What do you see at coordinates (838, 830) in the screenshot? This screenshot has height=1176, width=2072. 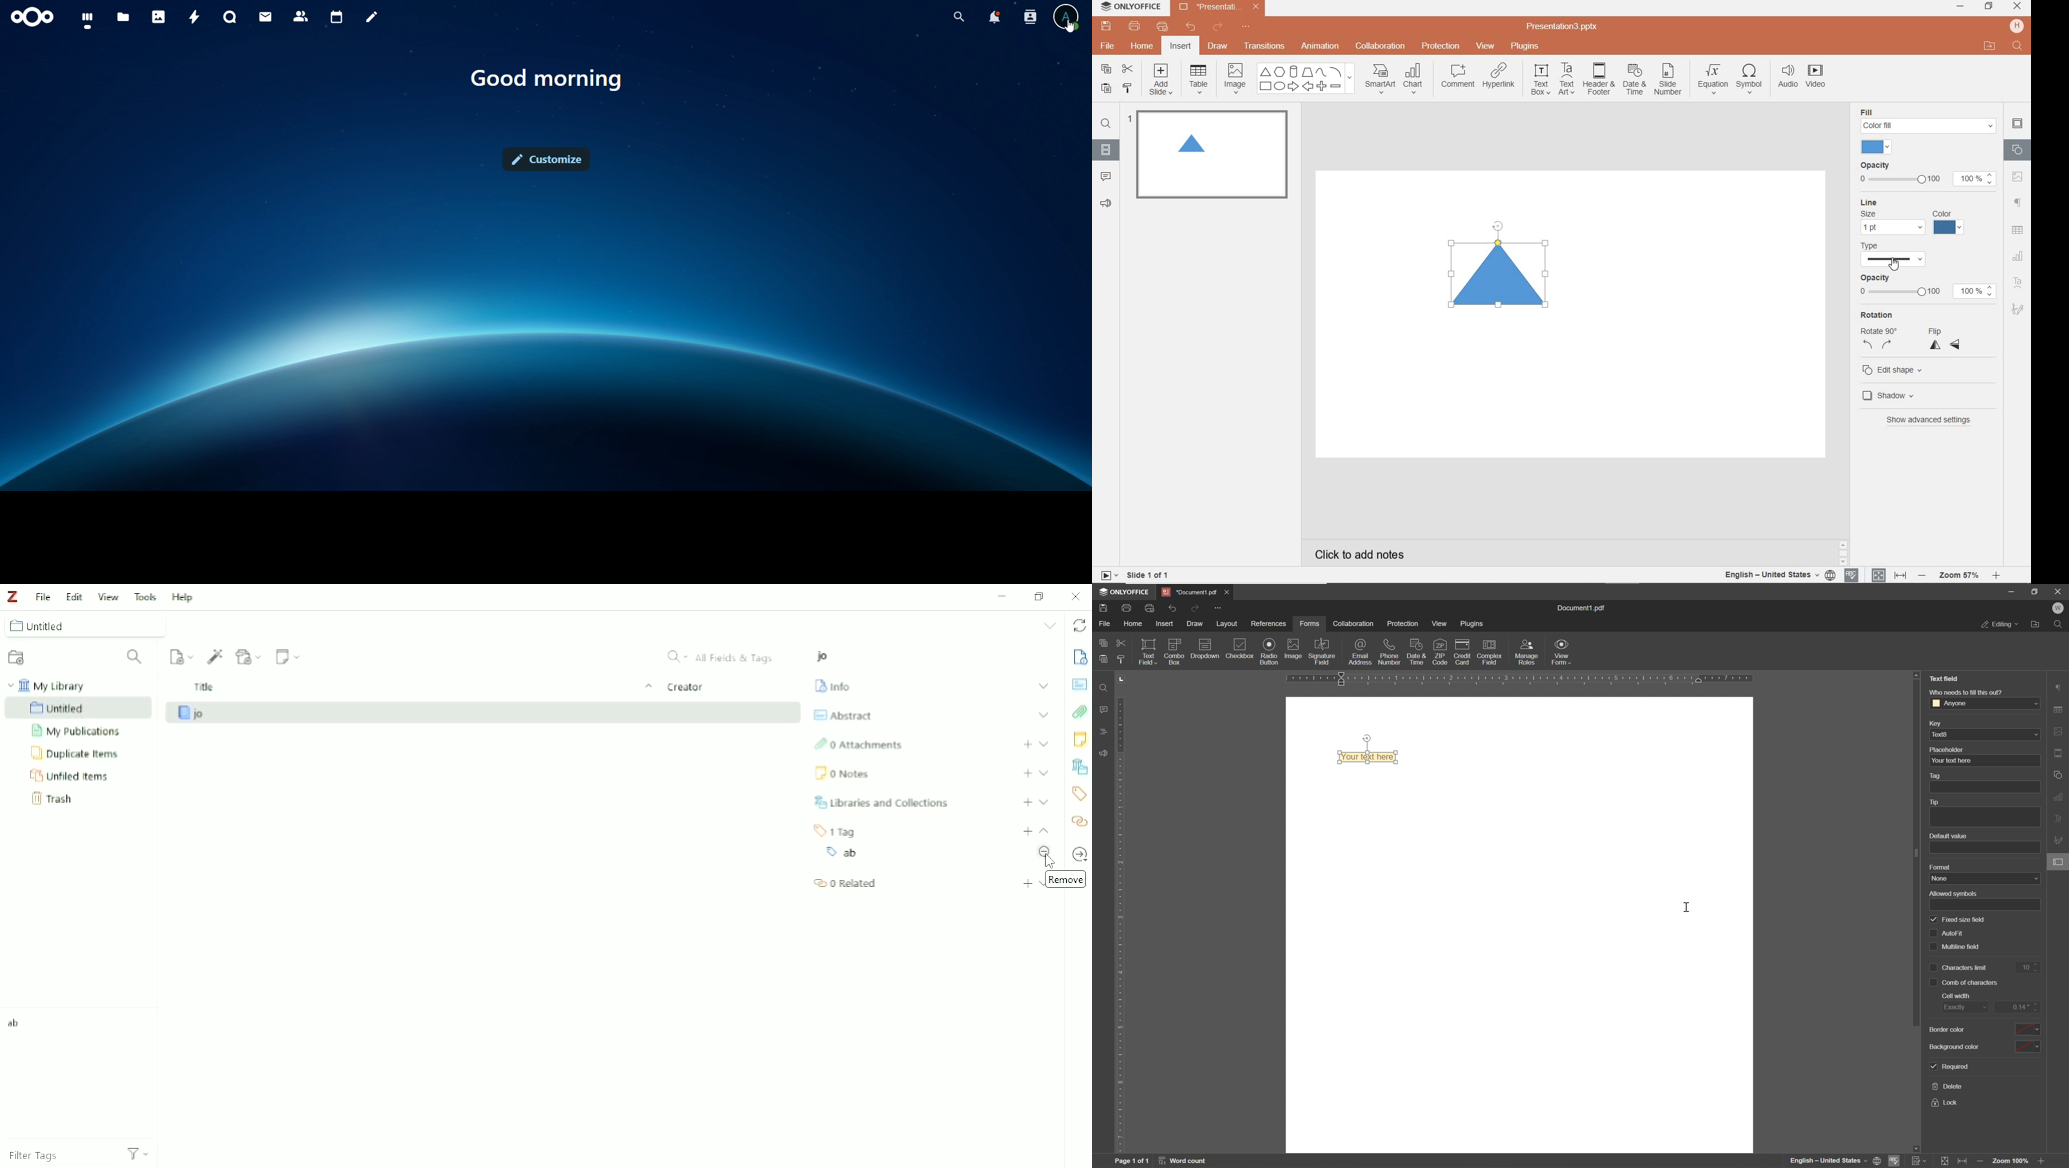 I see `1 Tag` at bounding box center [838, 830].